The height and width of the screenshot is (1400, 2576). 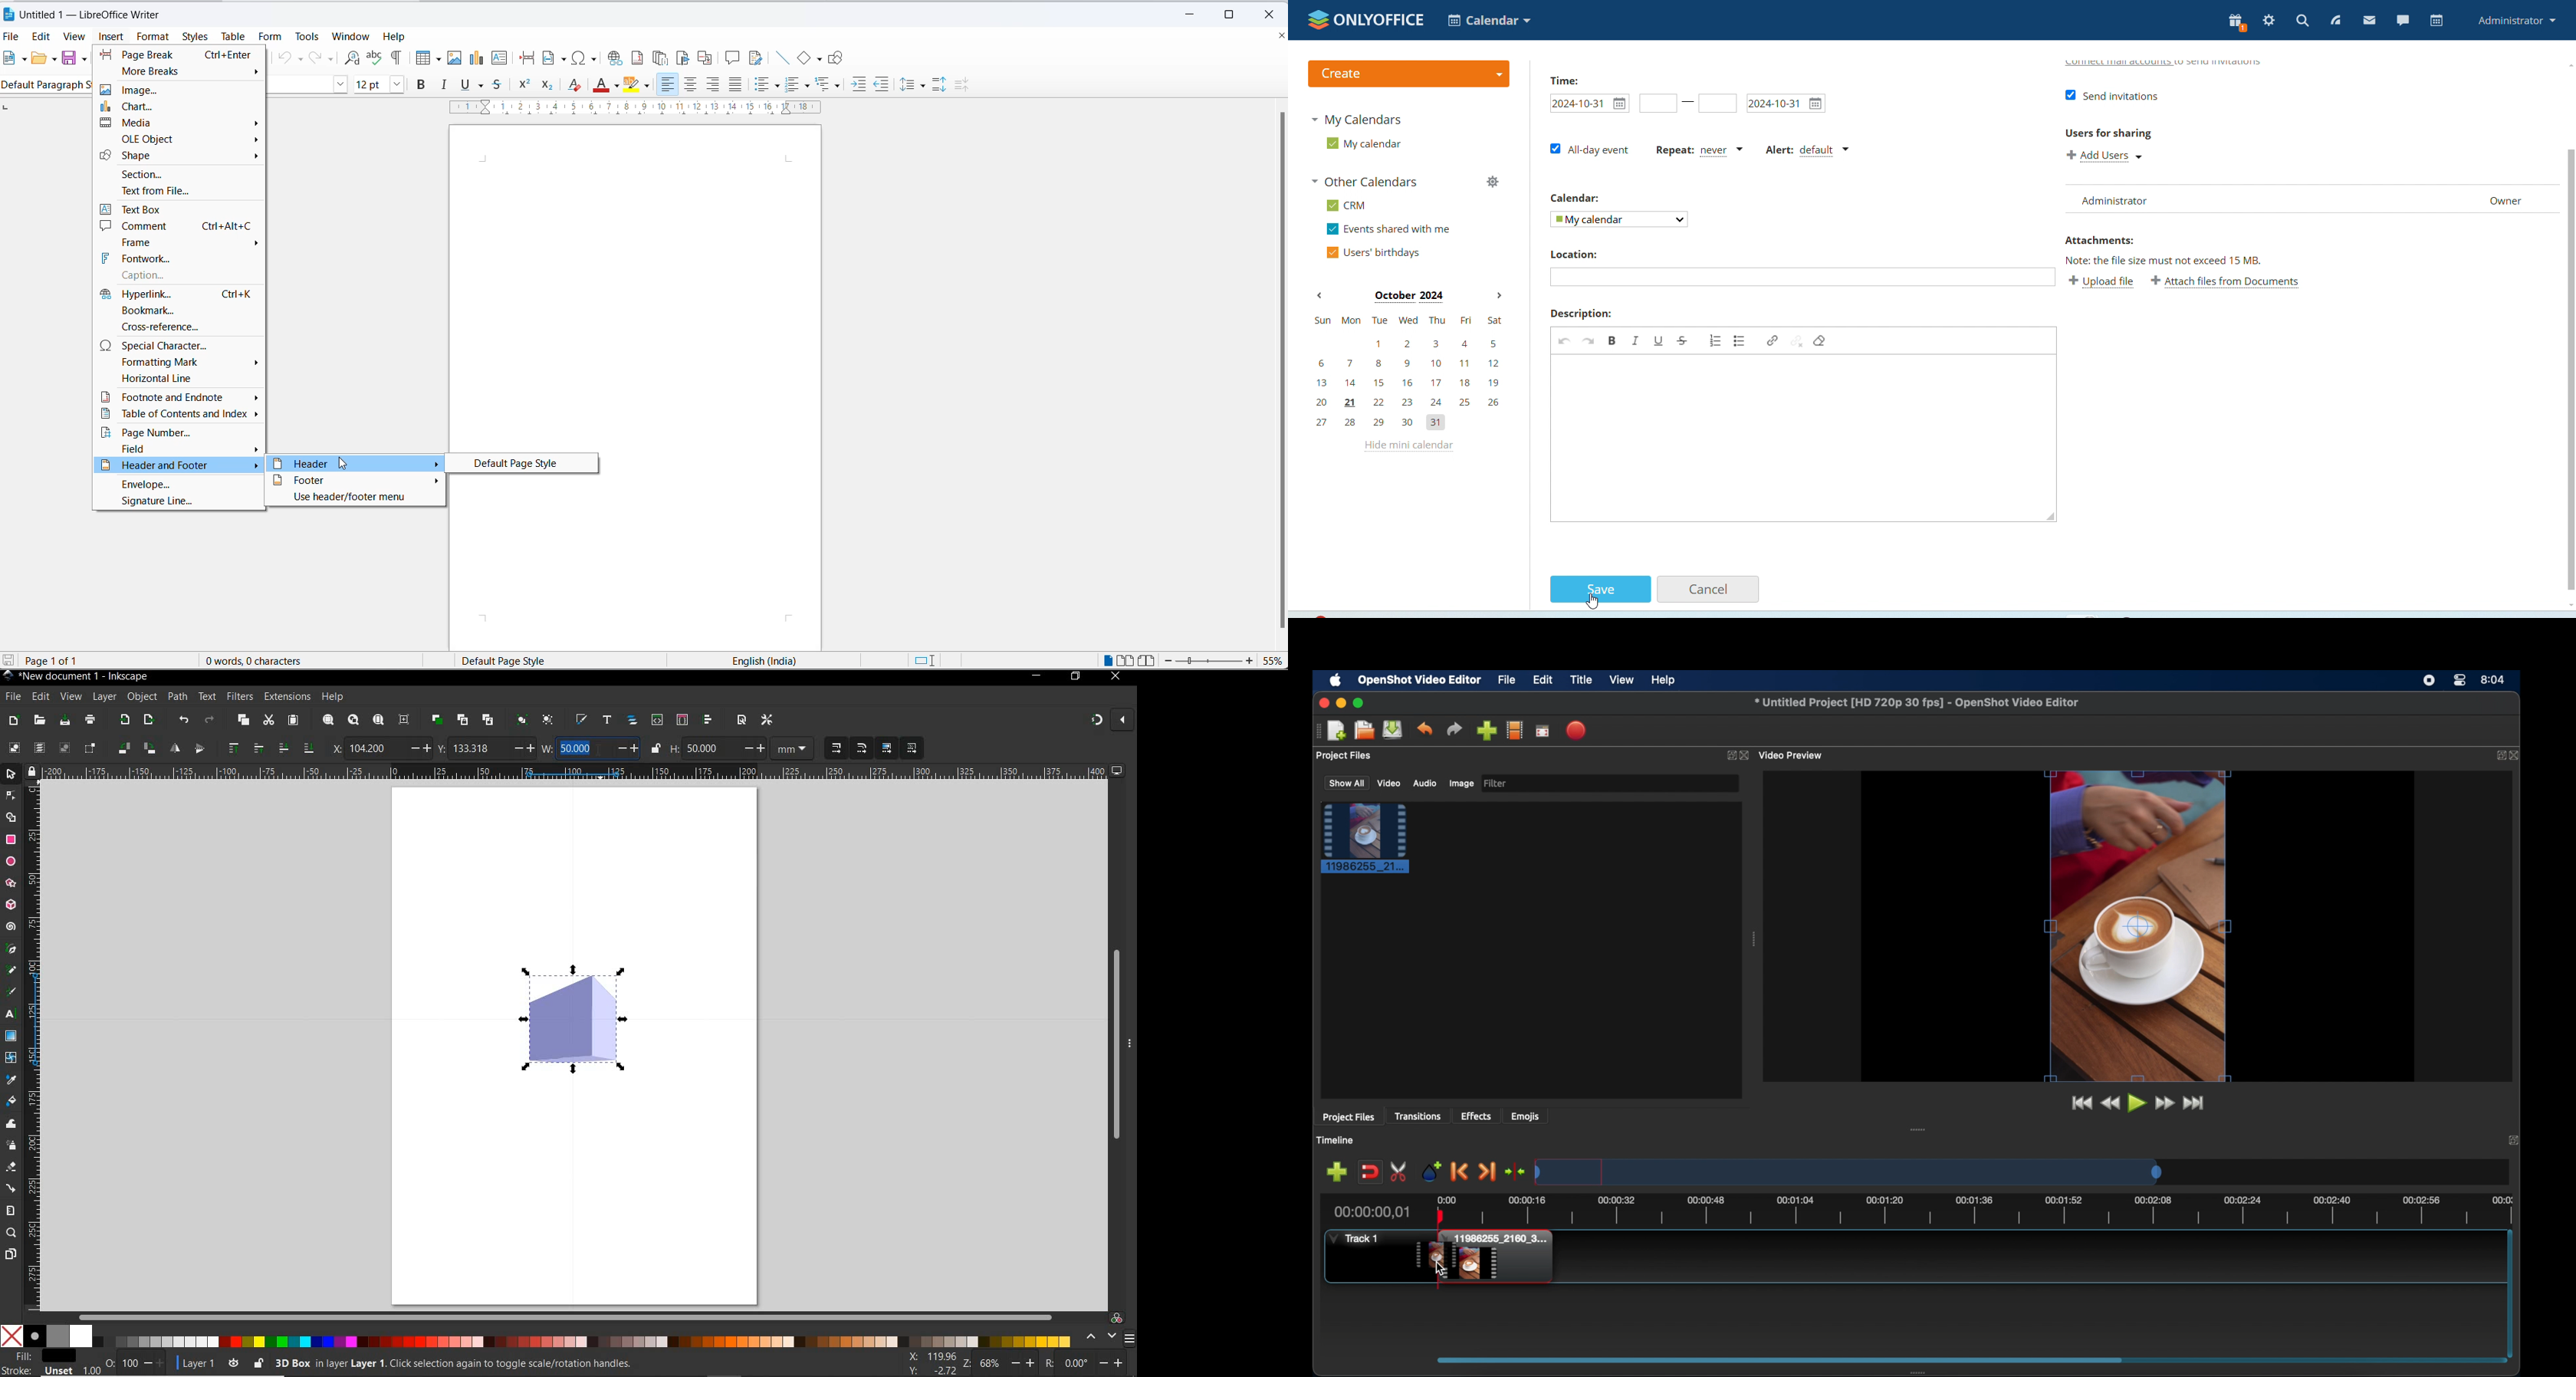 I want to click on tools, so click(x=308, y=37).